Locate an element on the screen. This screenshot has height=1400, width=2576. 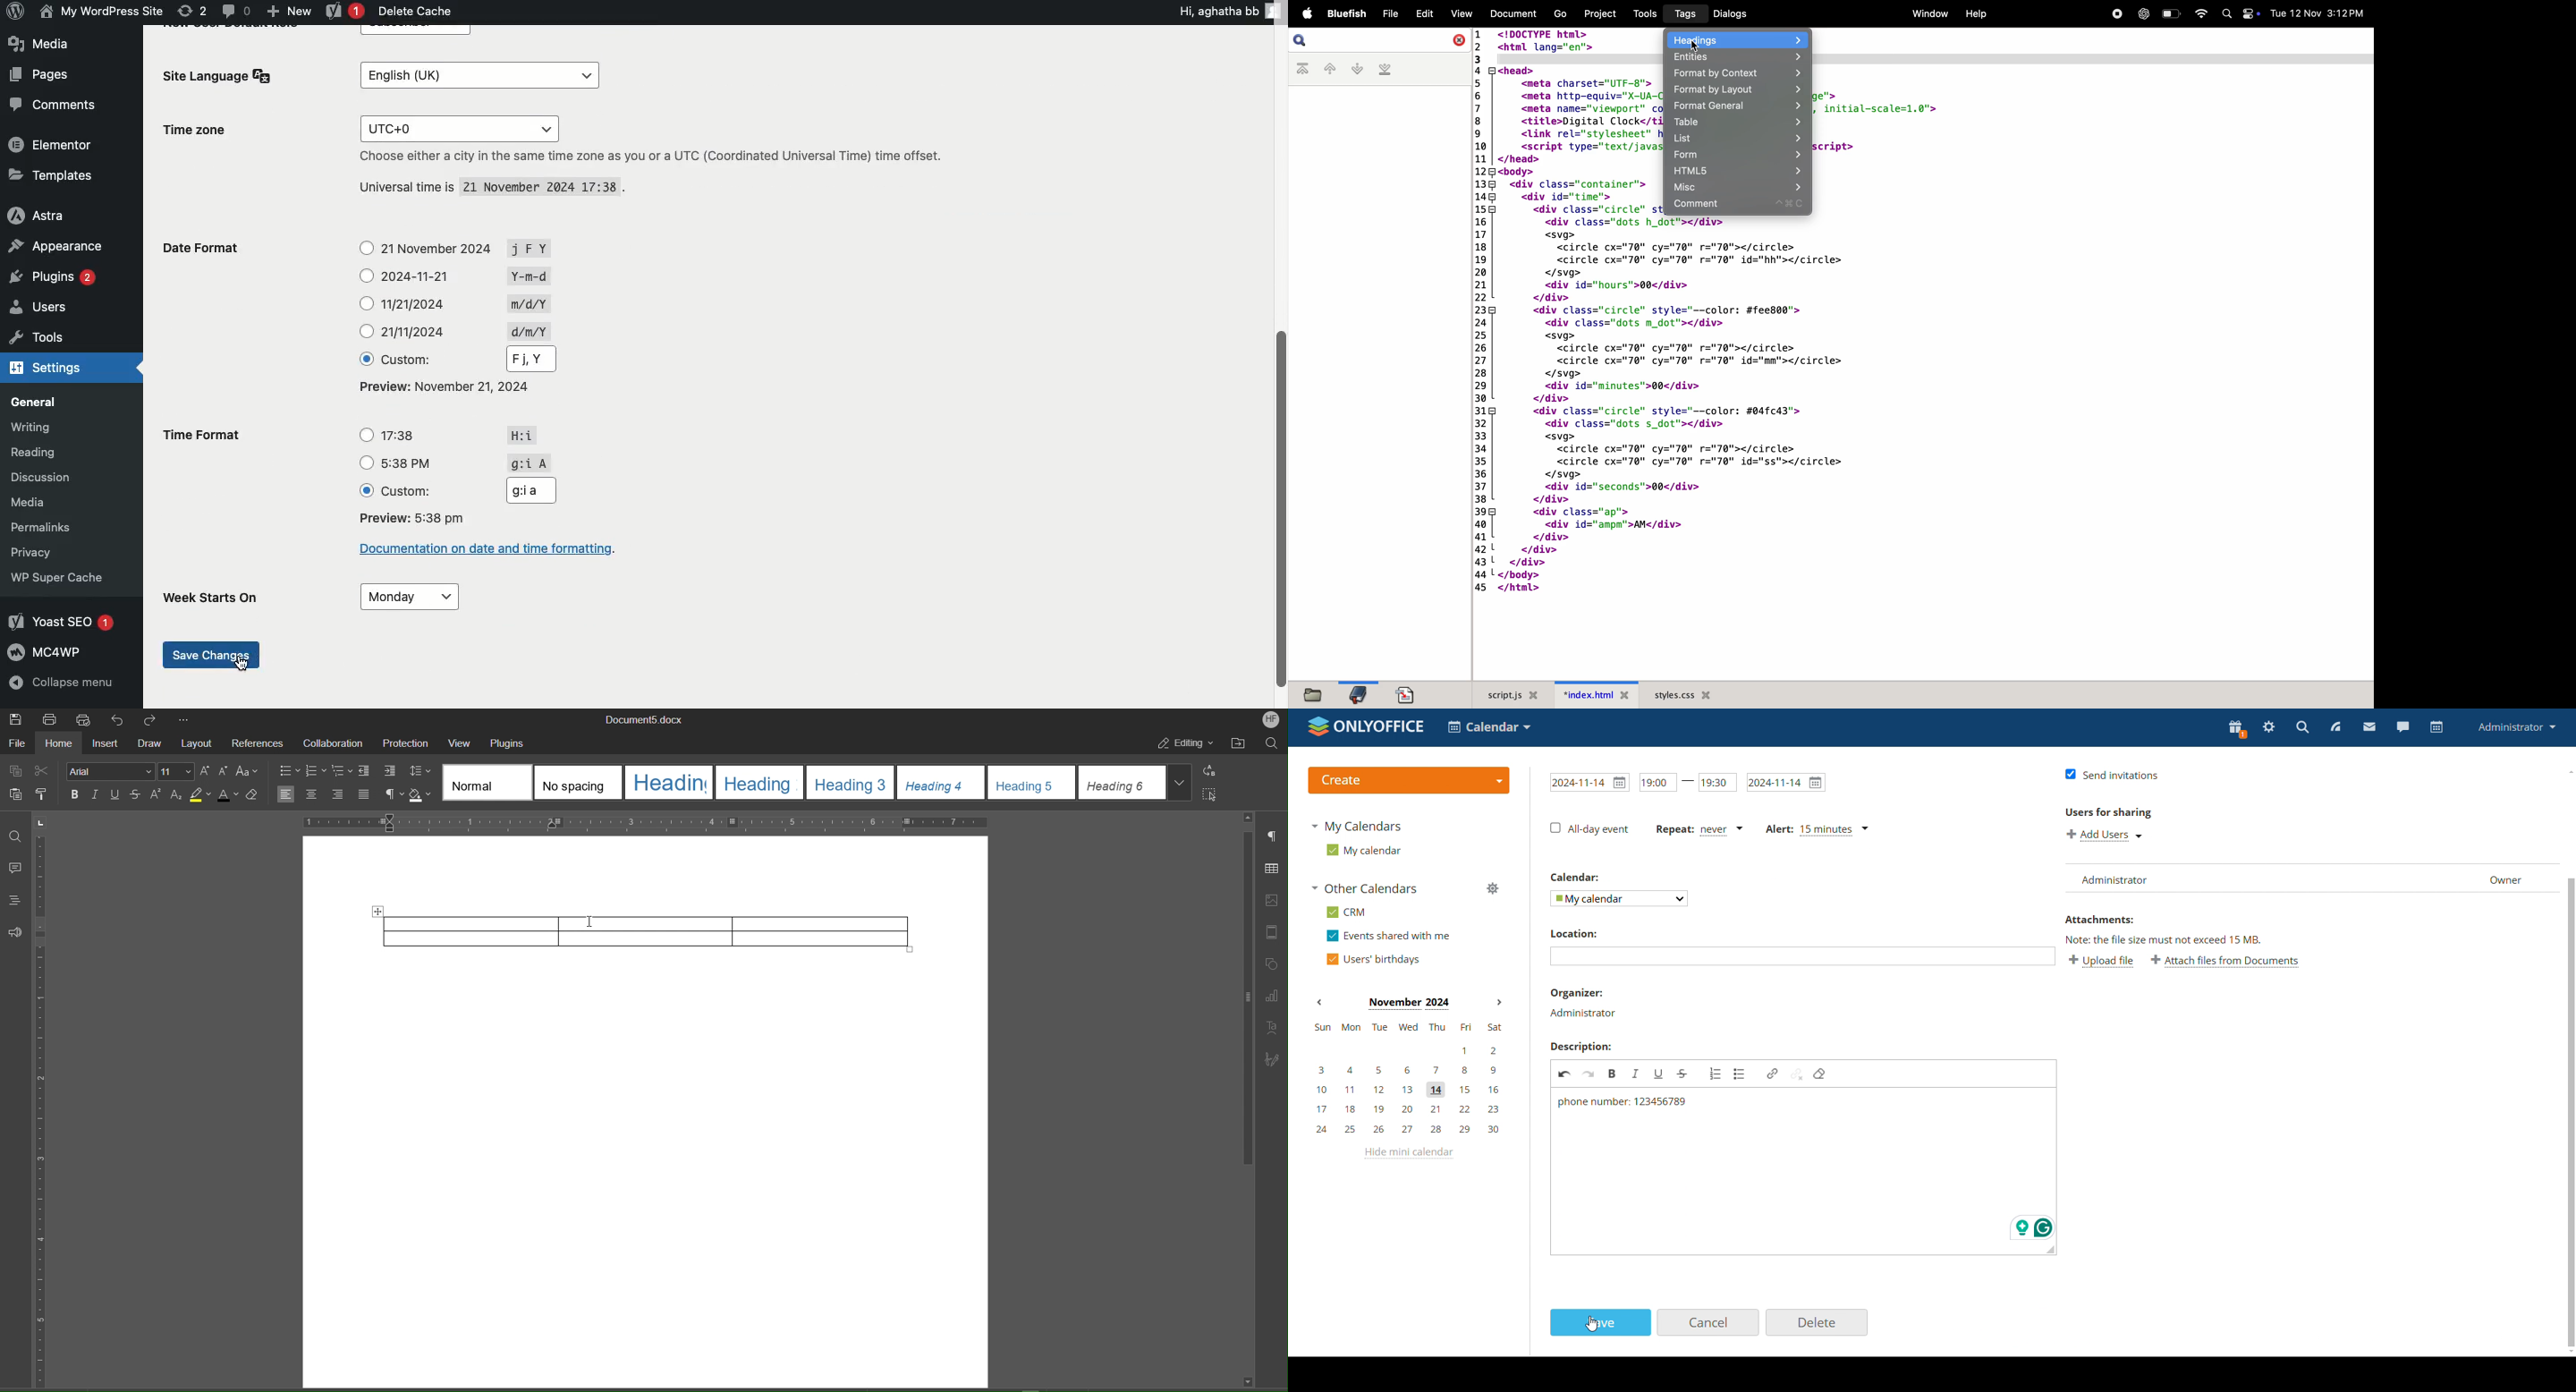
 MC4WP is located at coordinates (63, 650).